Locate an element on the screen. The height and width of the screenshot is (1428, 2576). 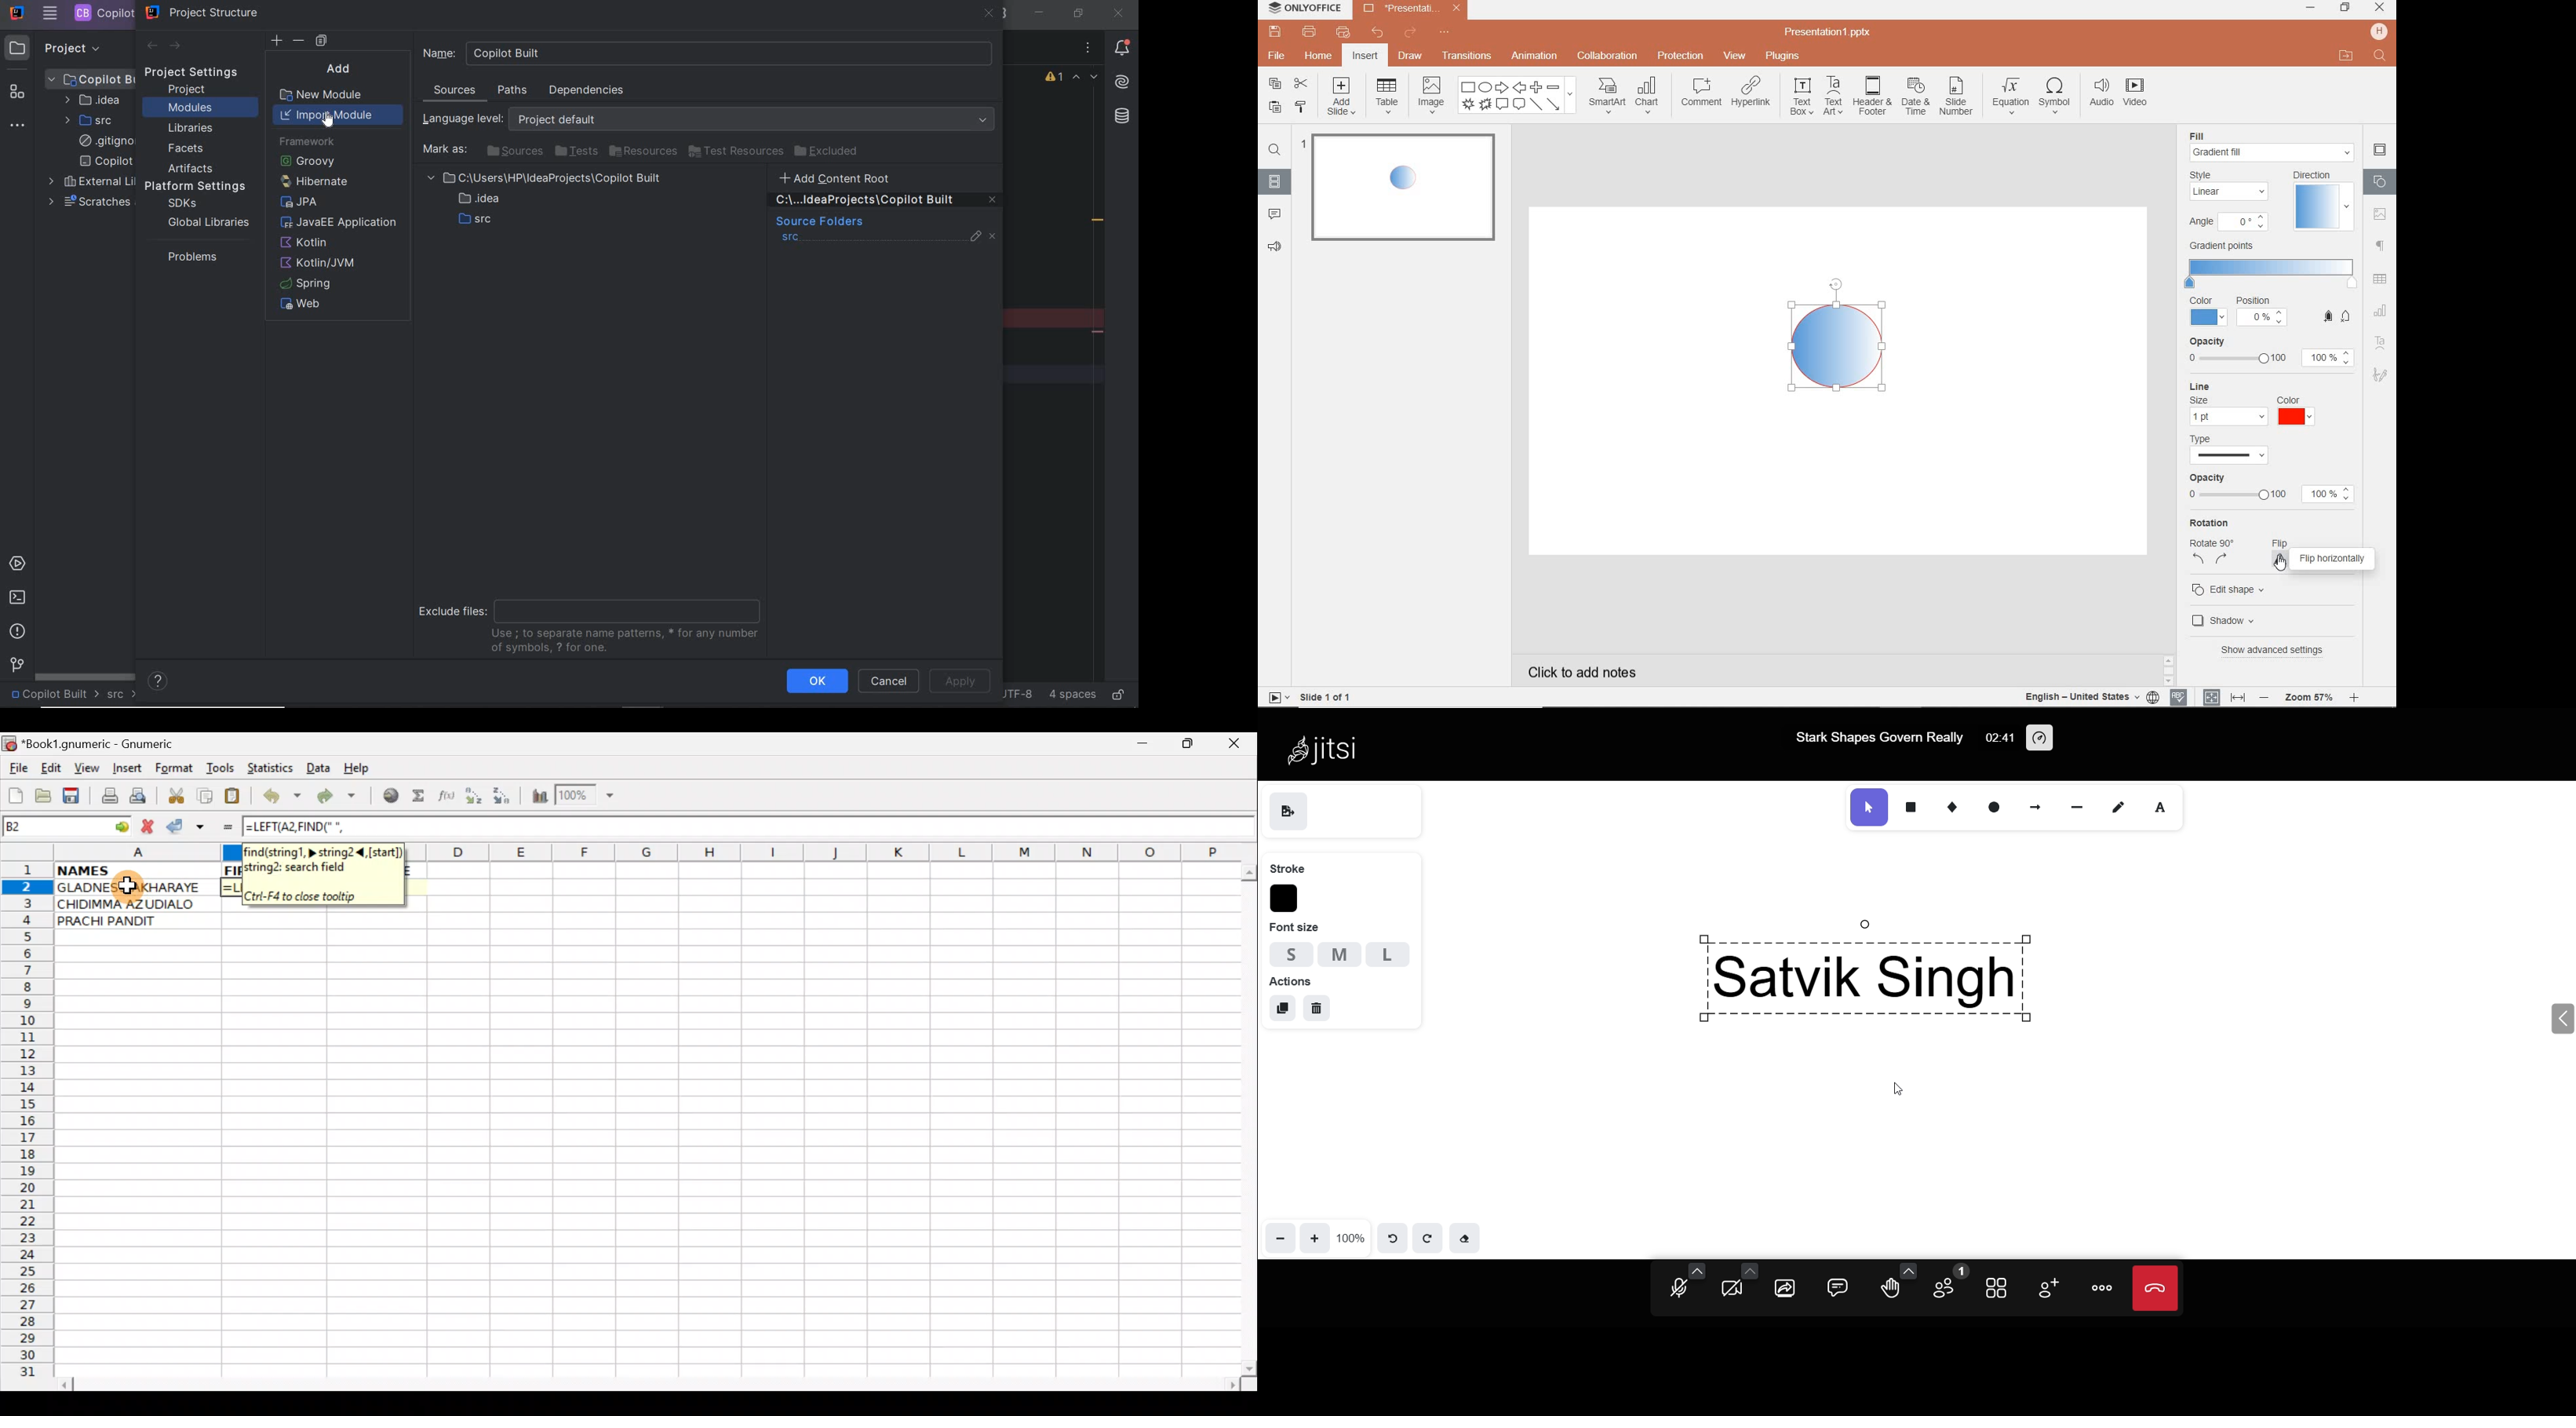
View is located at coordinates (83, 768).